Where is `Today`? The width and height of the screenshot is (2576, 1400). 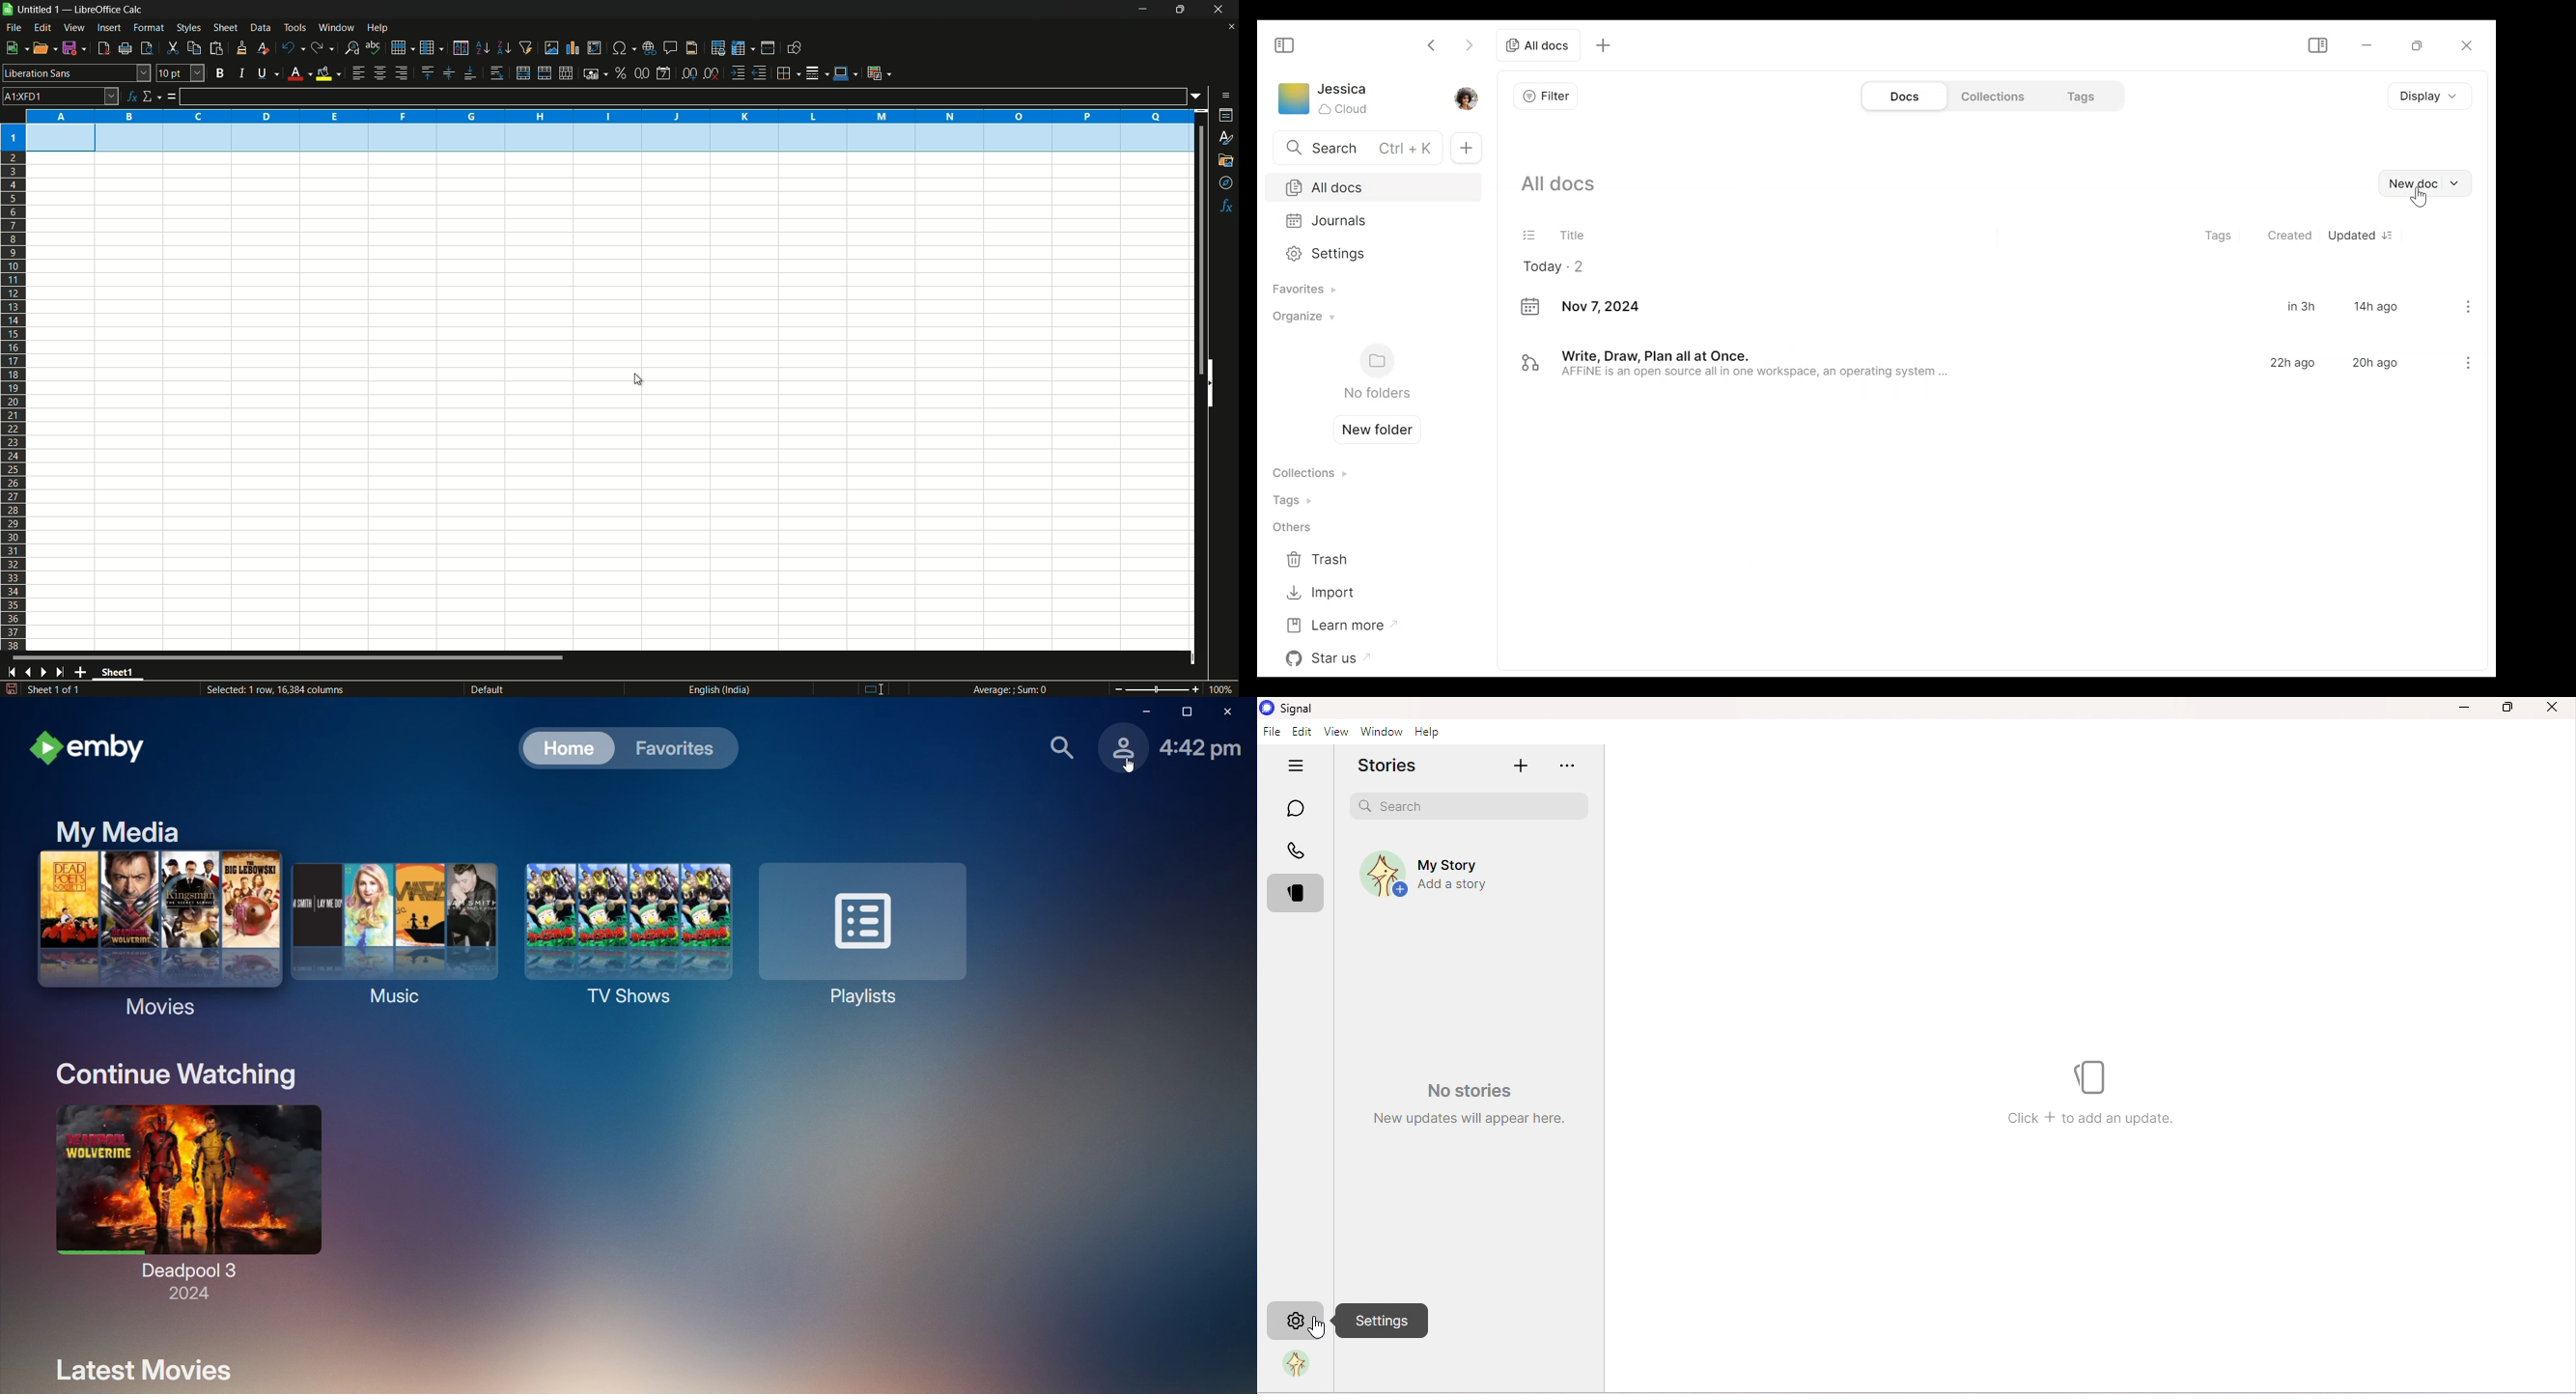 Today is located at coordinates (1560, 265).